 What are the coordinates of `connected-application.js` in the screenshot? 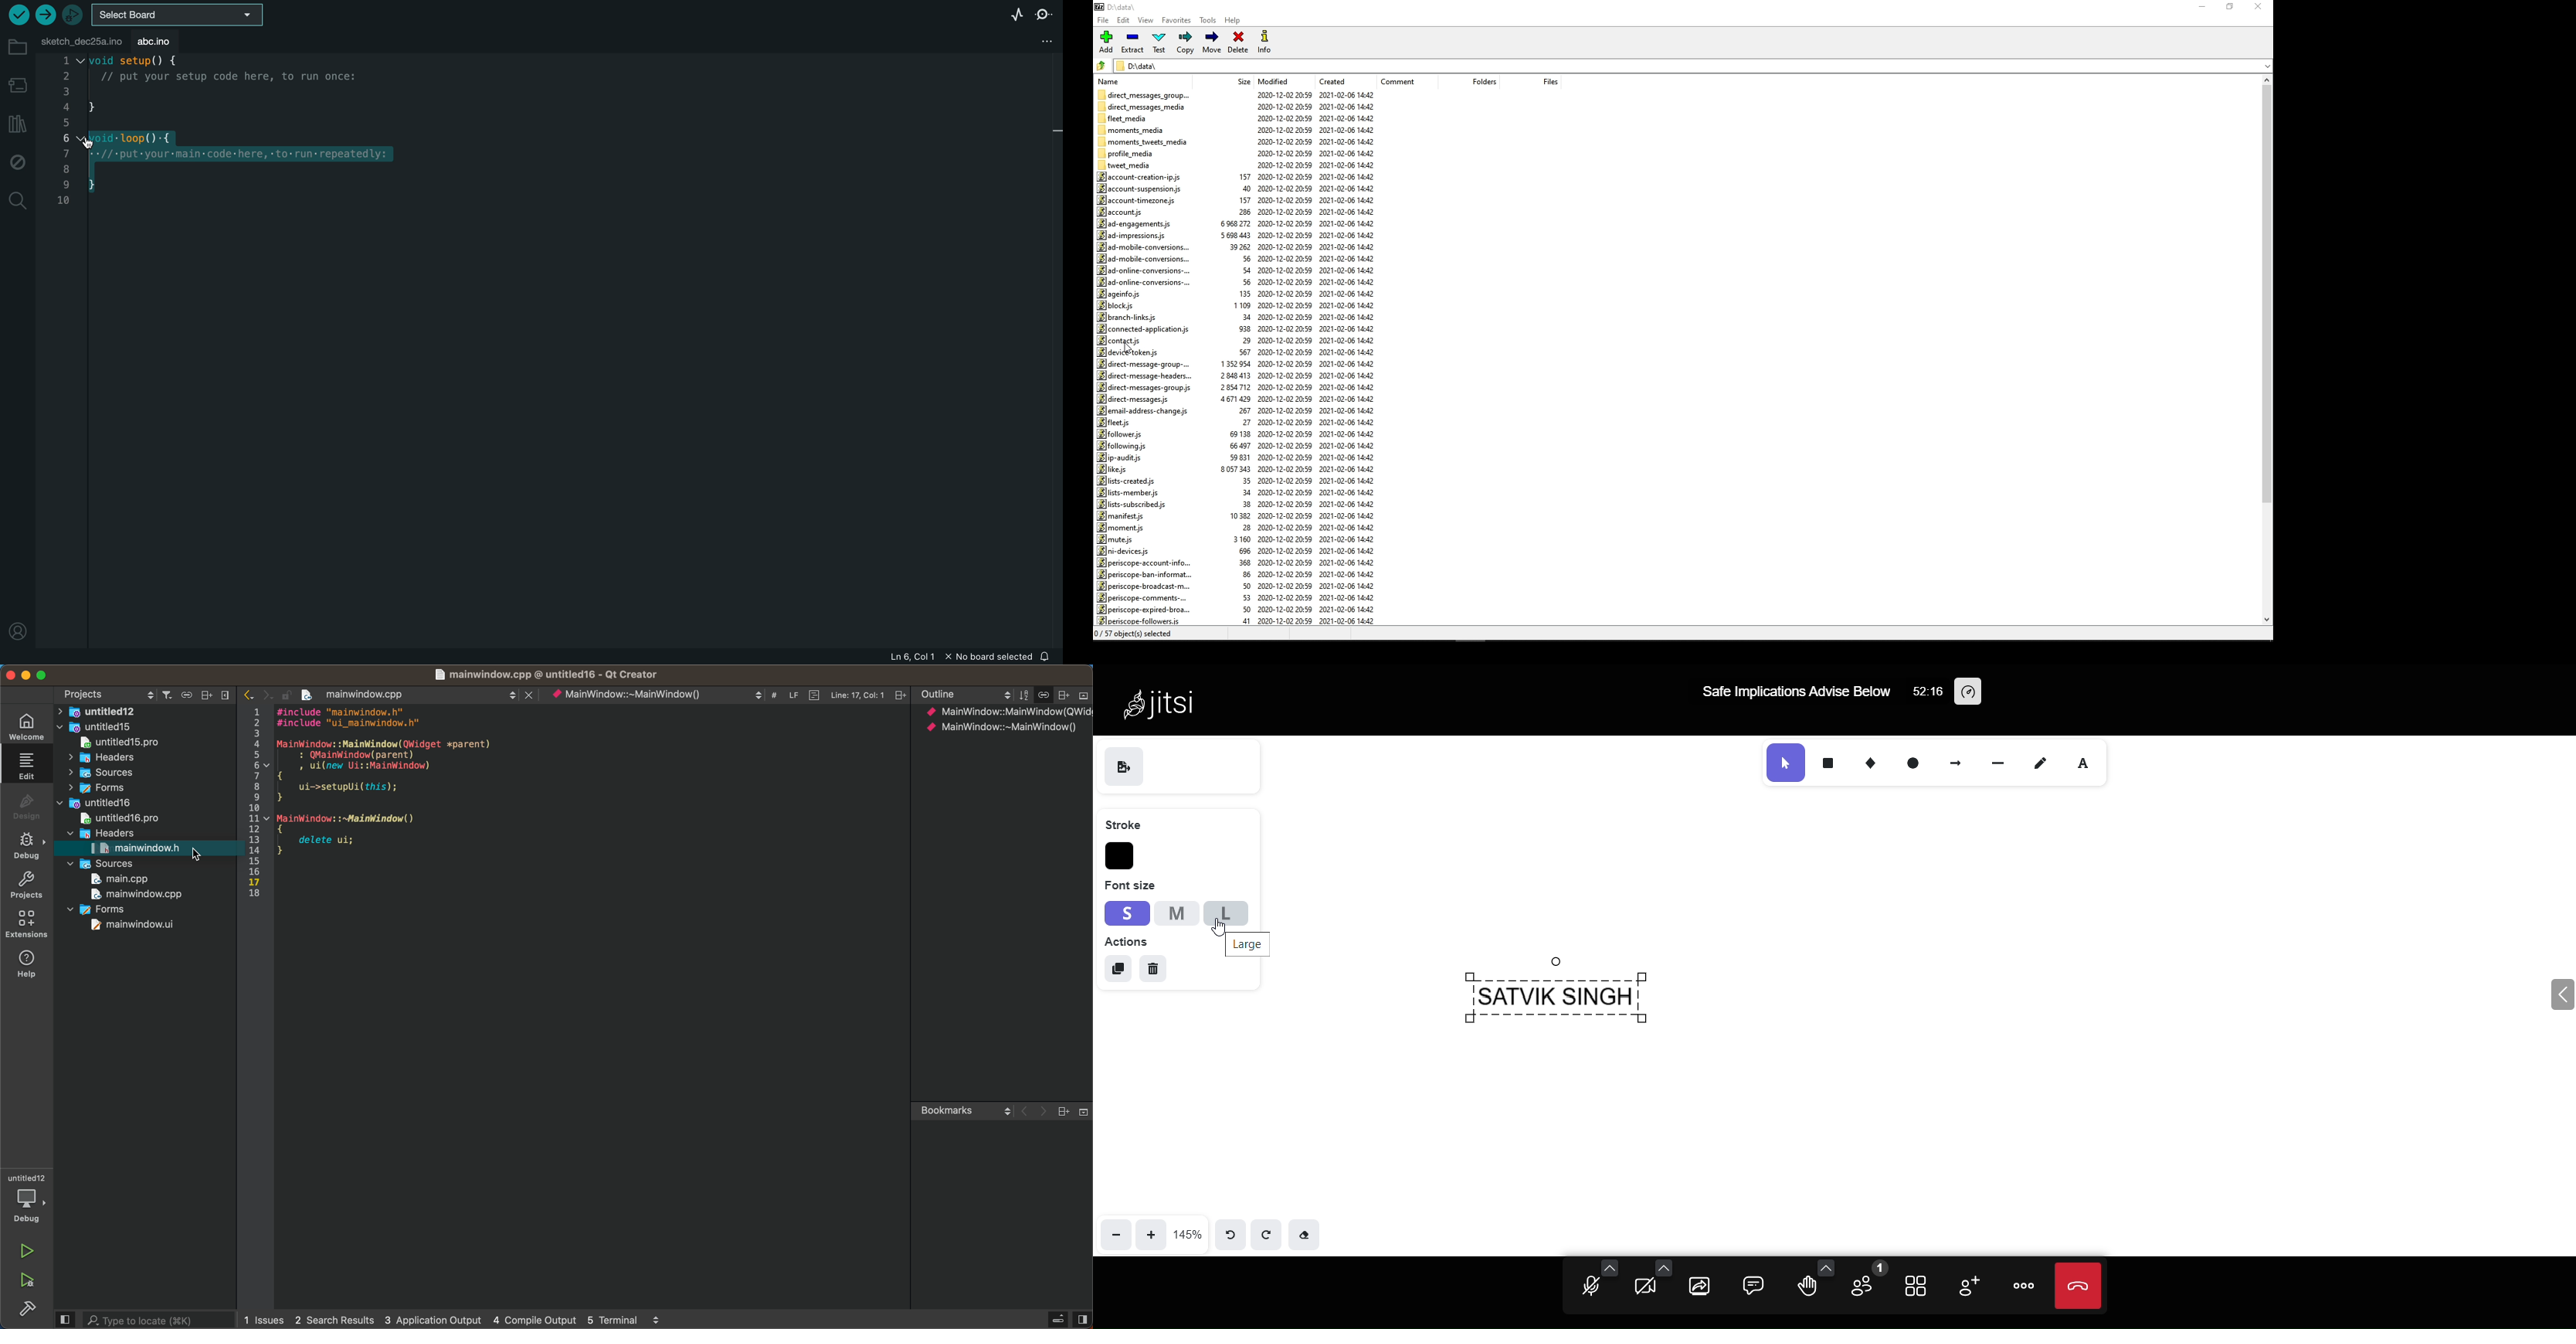 It's located at (1142, 329).